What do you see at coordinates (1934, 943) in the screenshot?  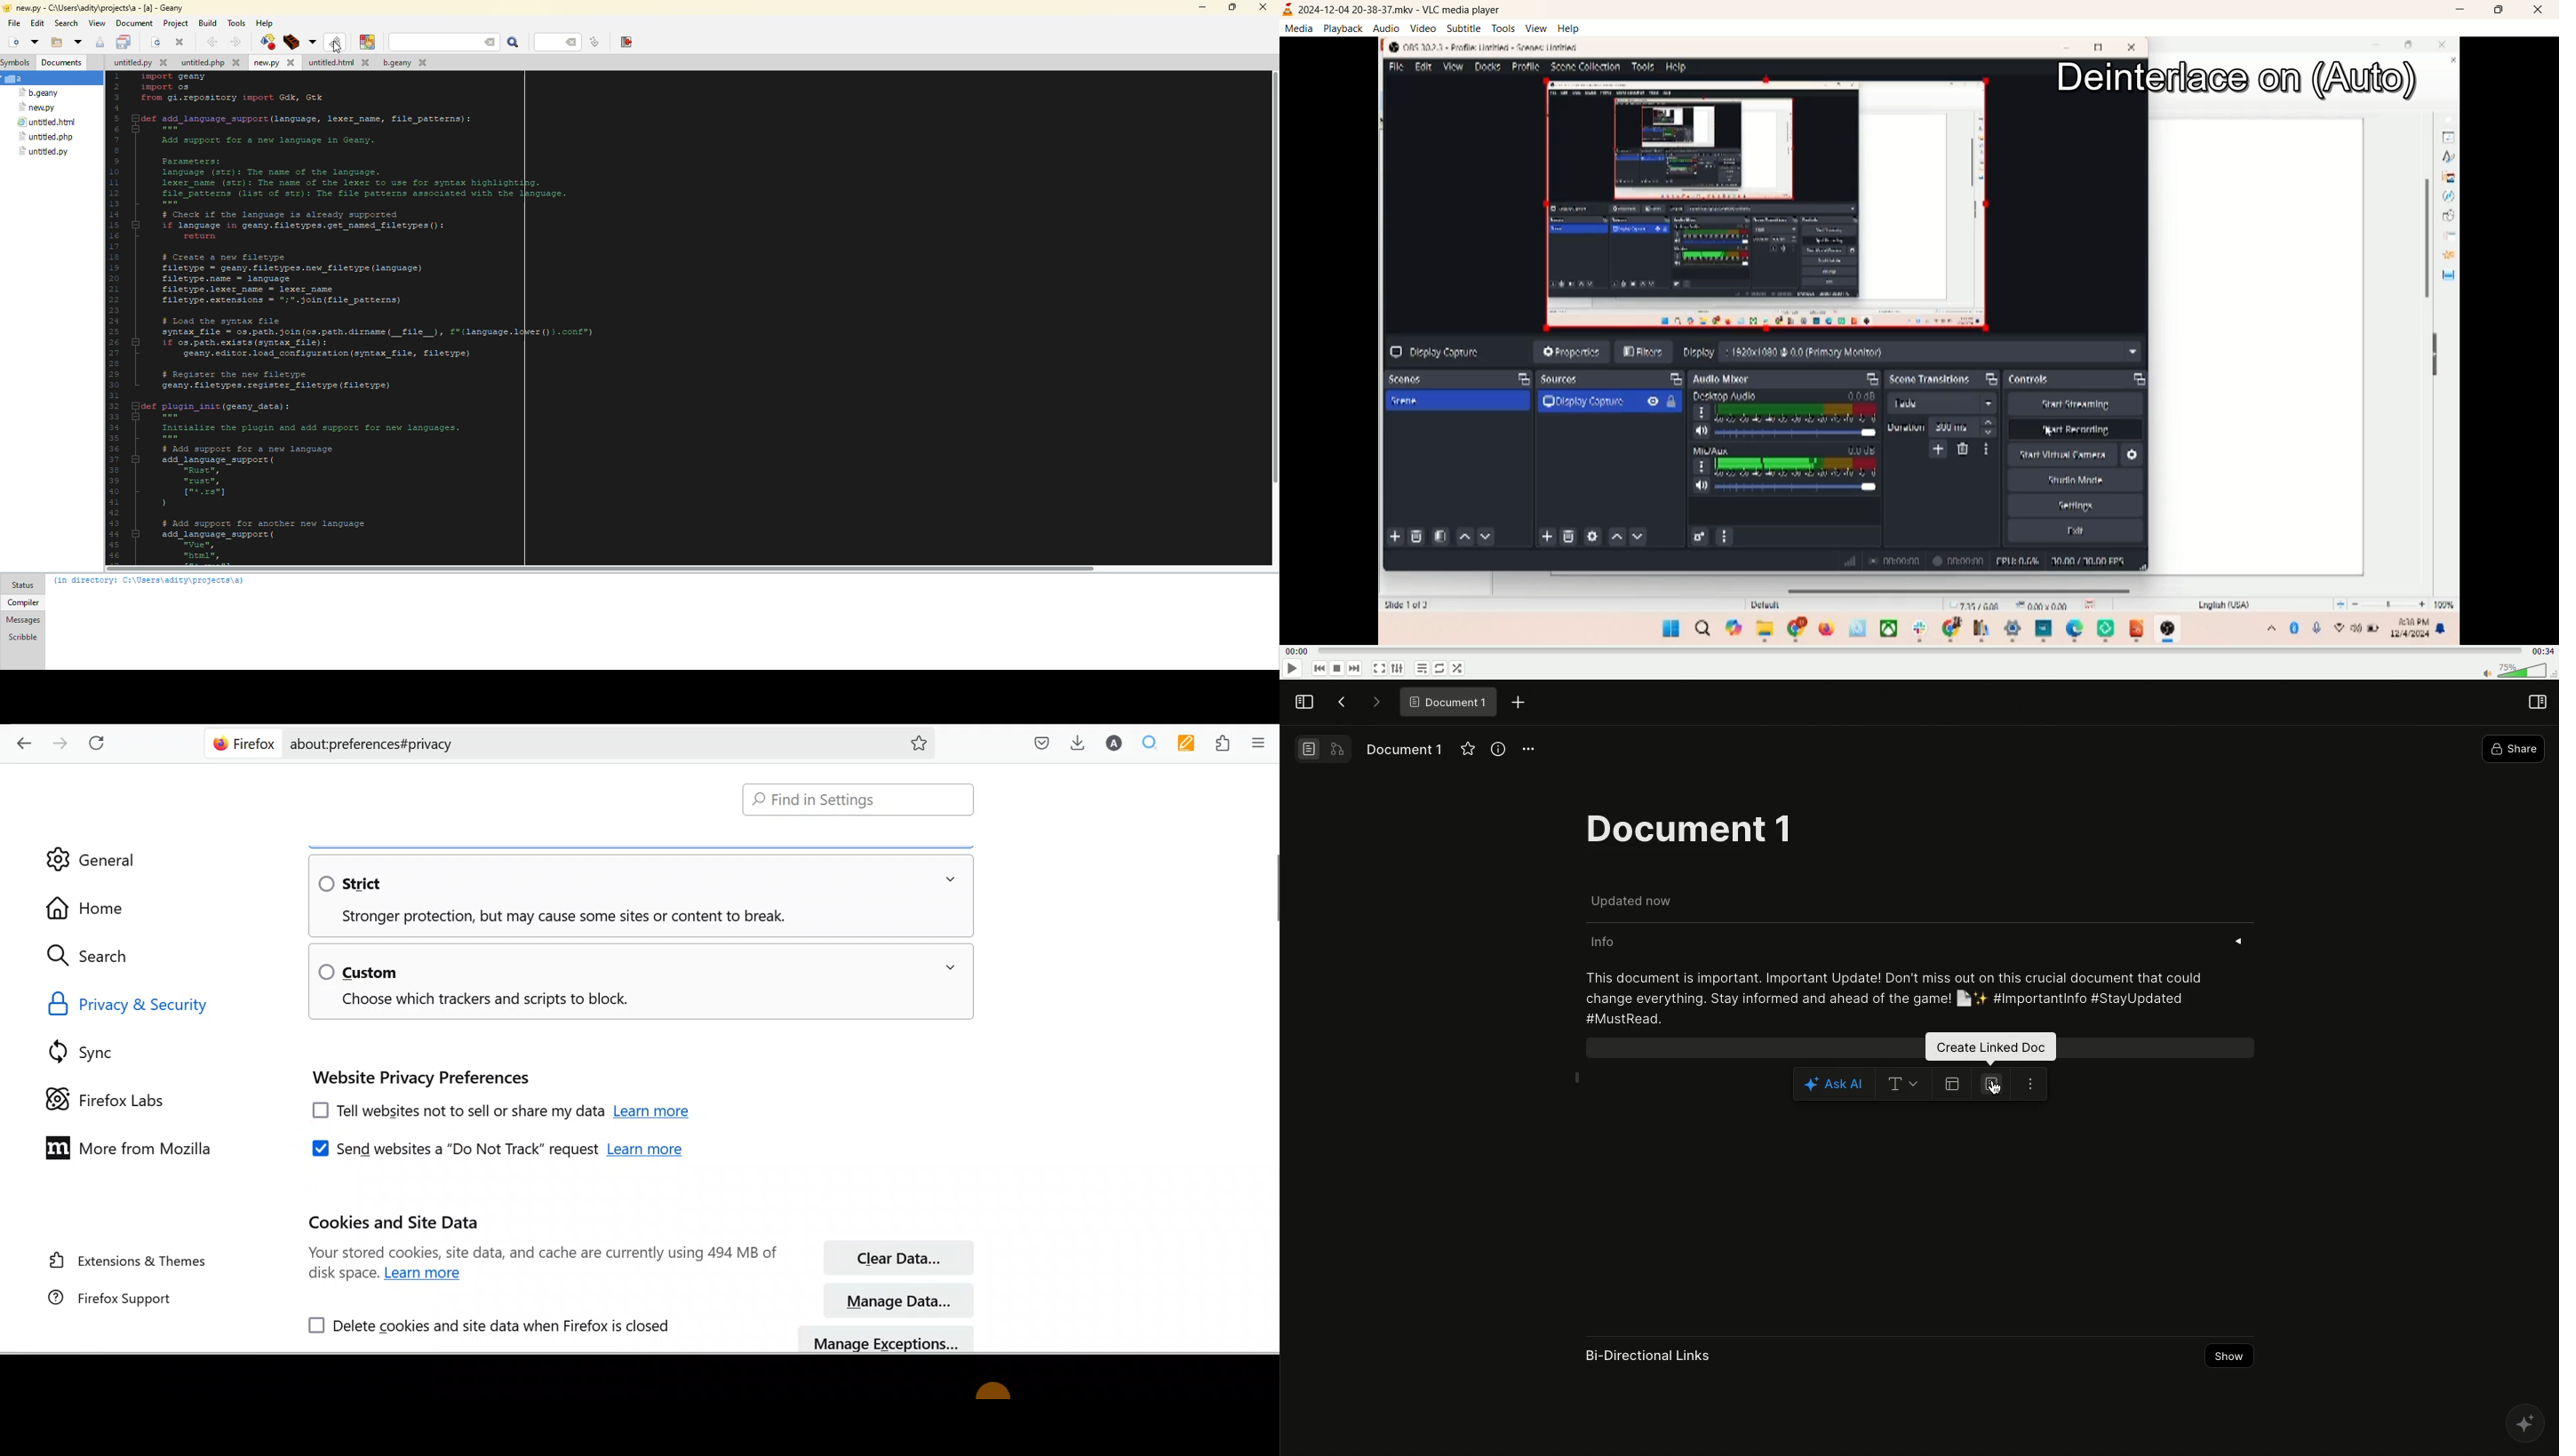 I see `Info «` at bounding box center [1934, 943].